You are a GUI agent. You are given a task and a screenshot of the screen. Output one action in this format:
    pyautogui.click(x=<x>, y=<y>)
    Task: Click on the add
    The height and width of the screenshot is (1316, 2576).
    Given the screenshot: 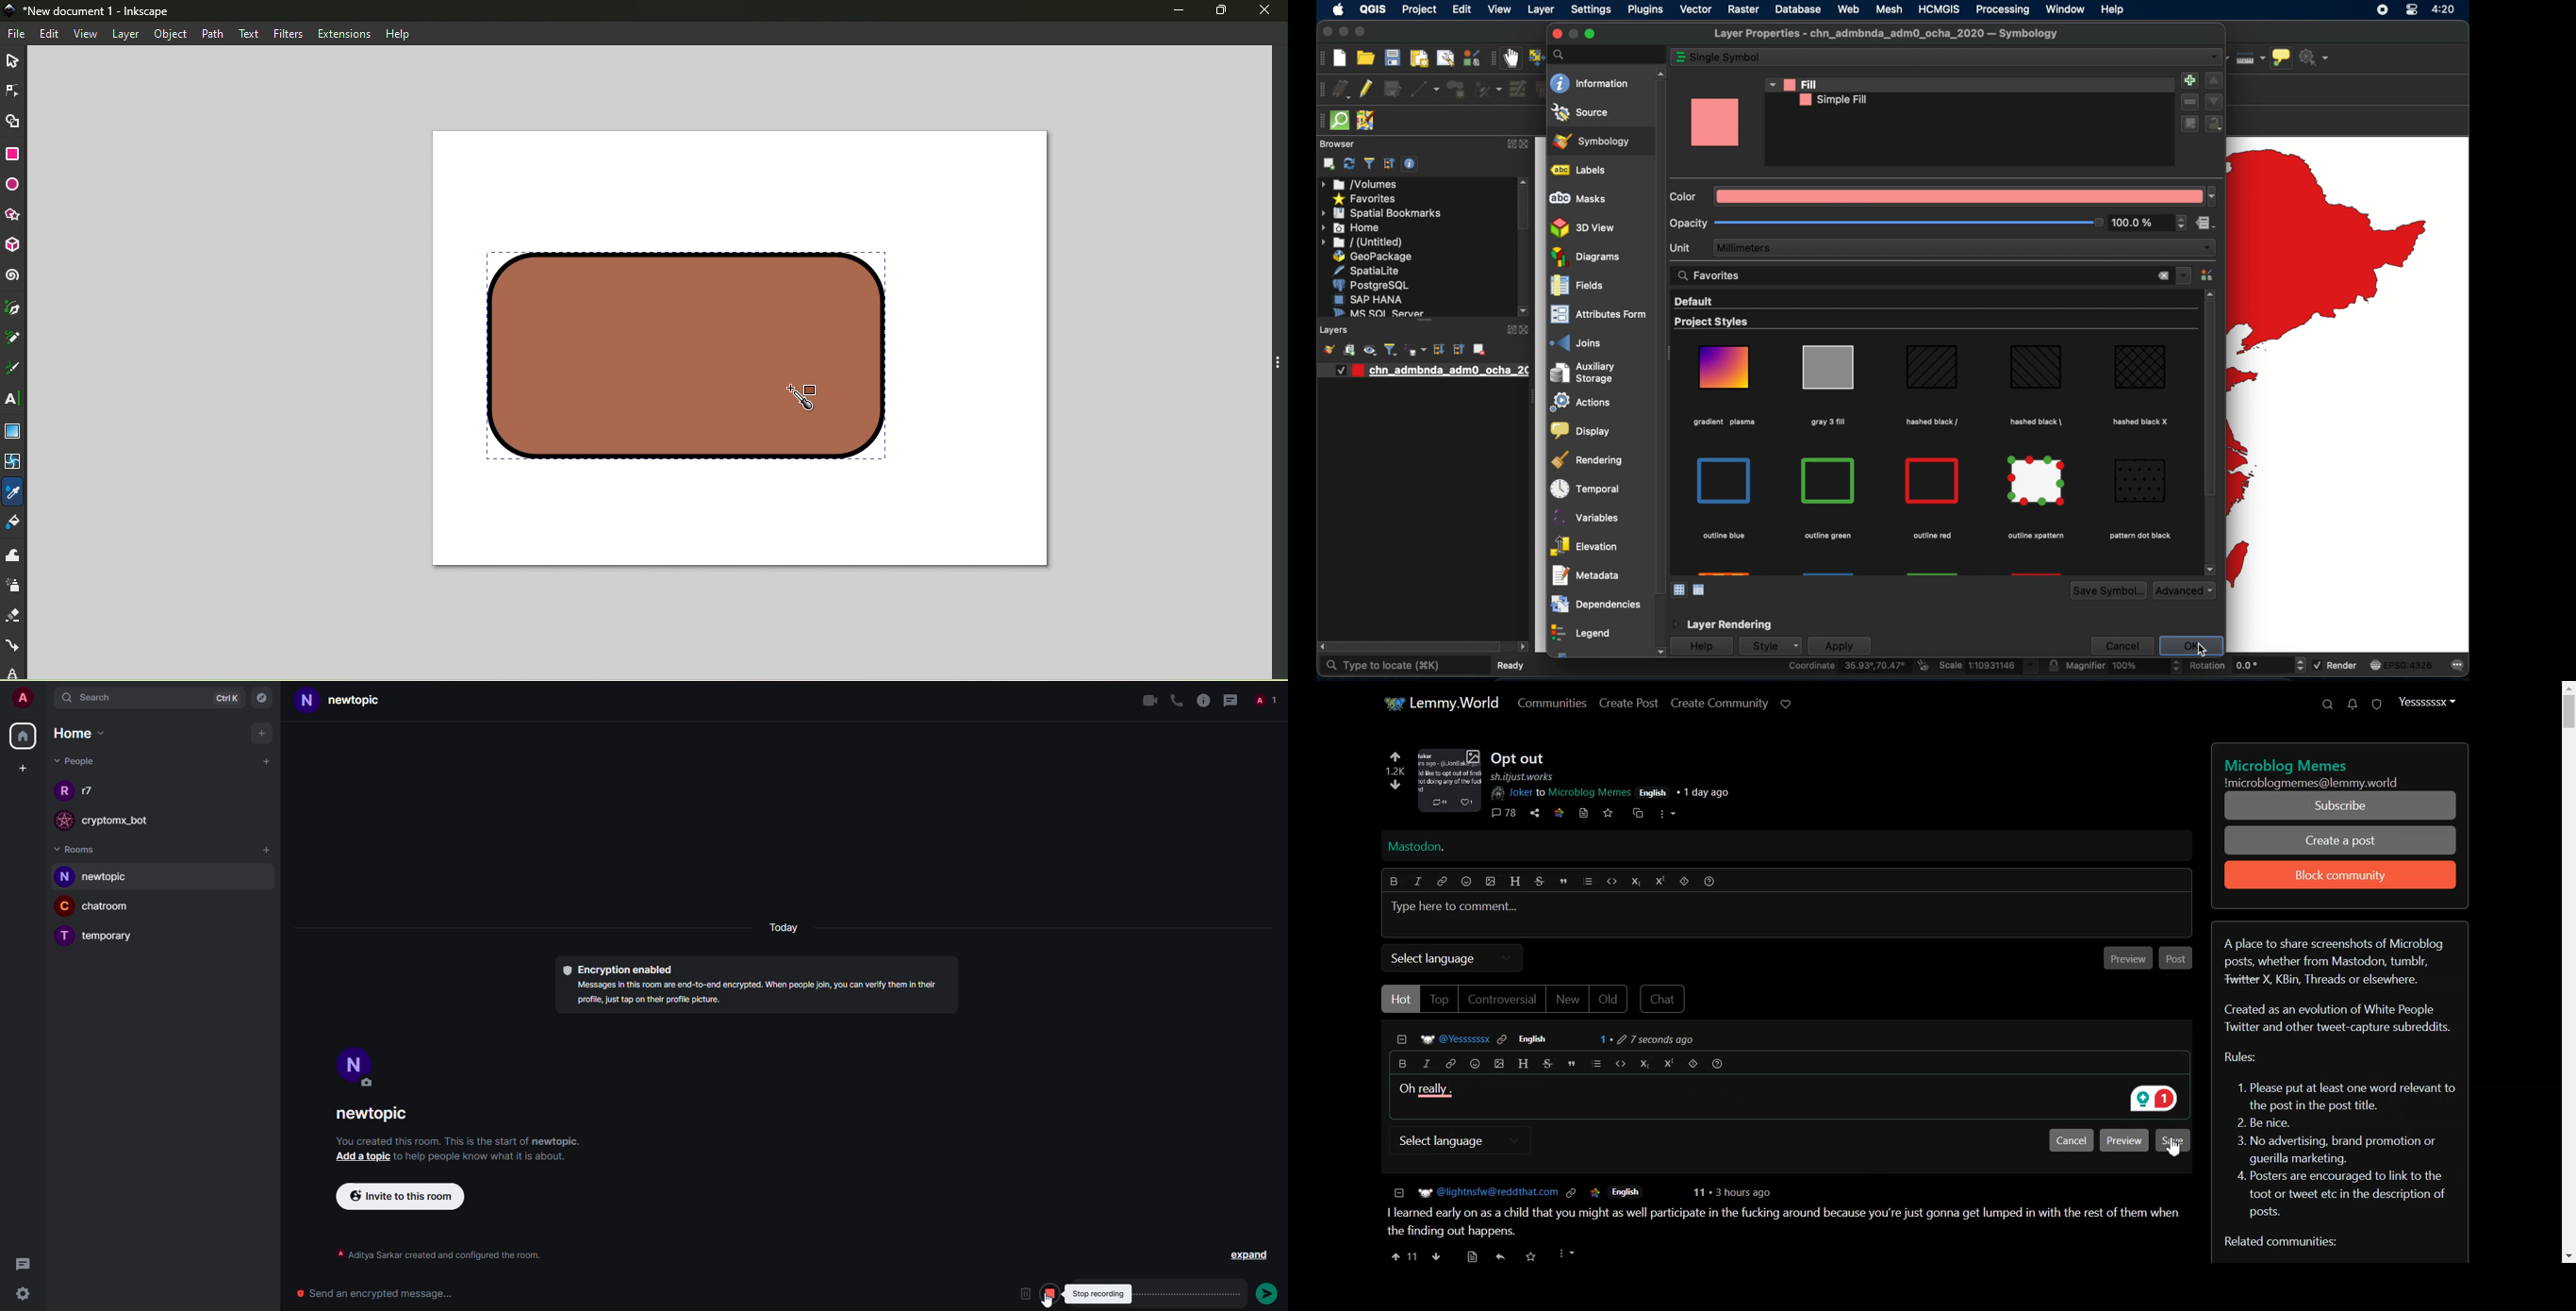 What is the action you would take?
    pyautogui.click(x=260, y=733)
    